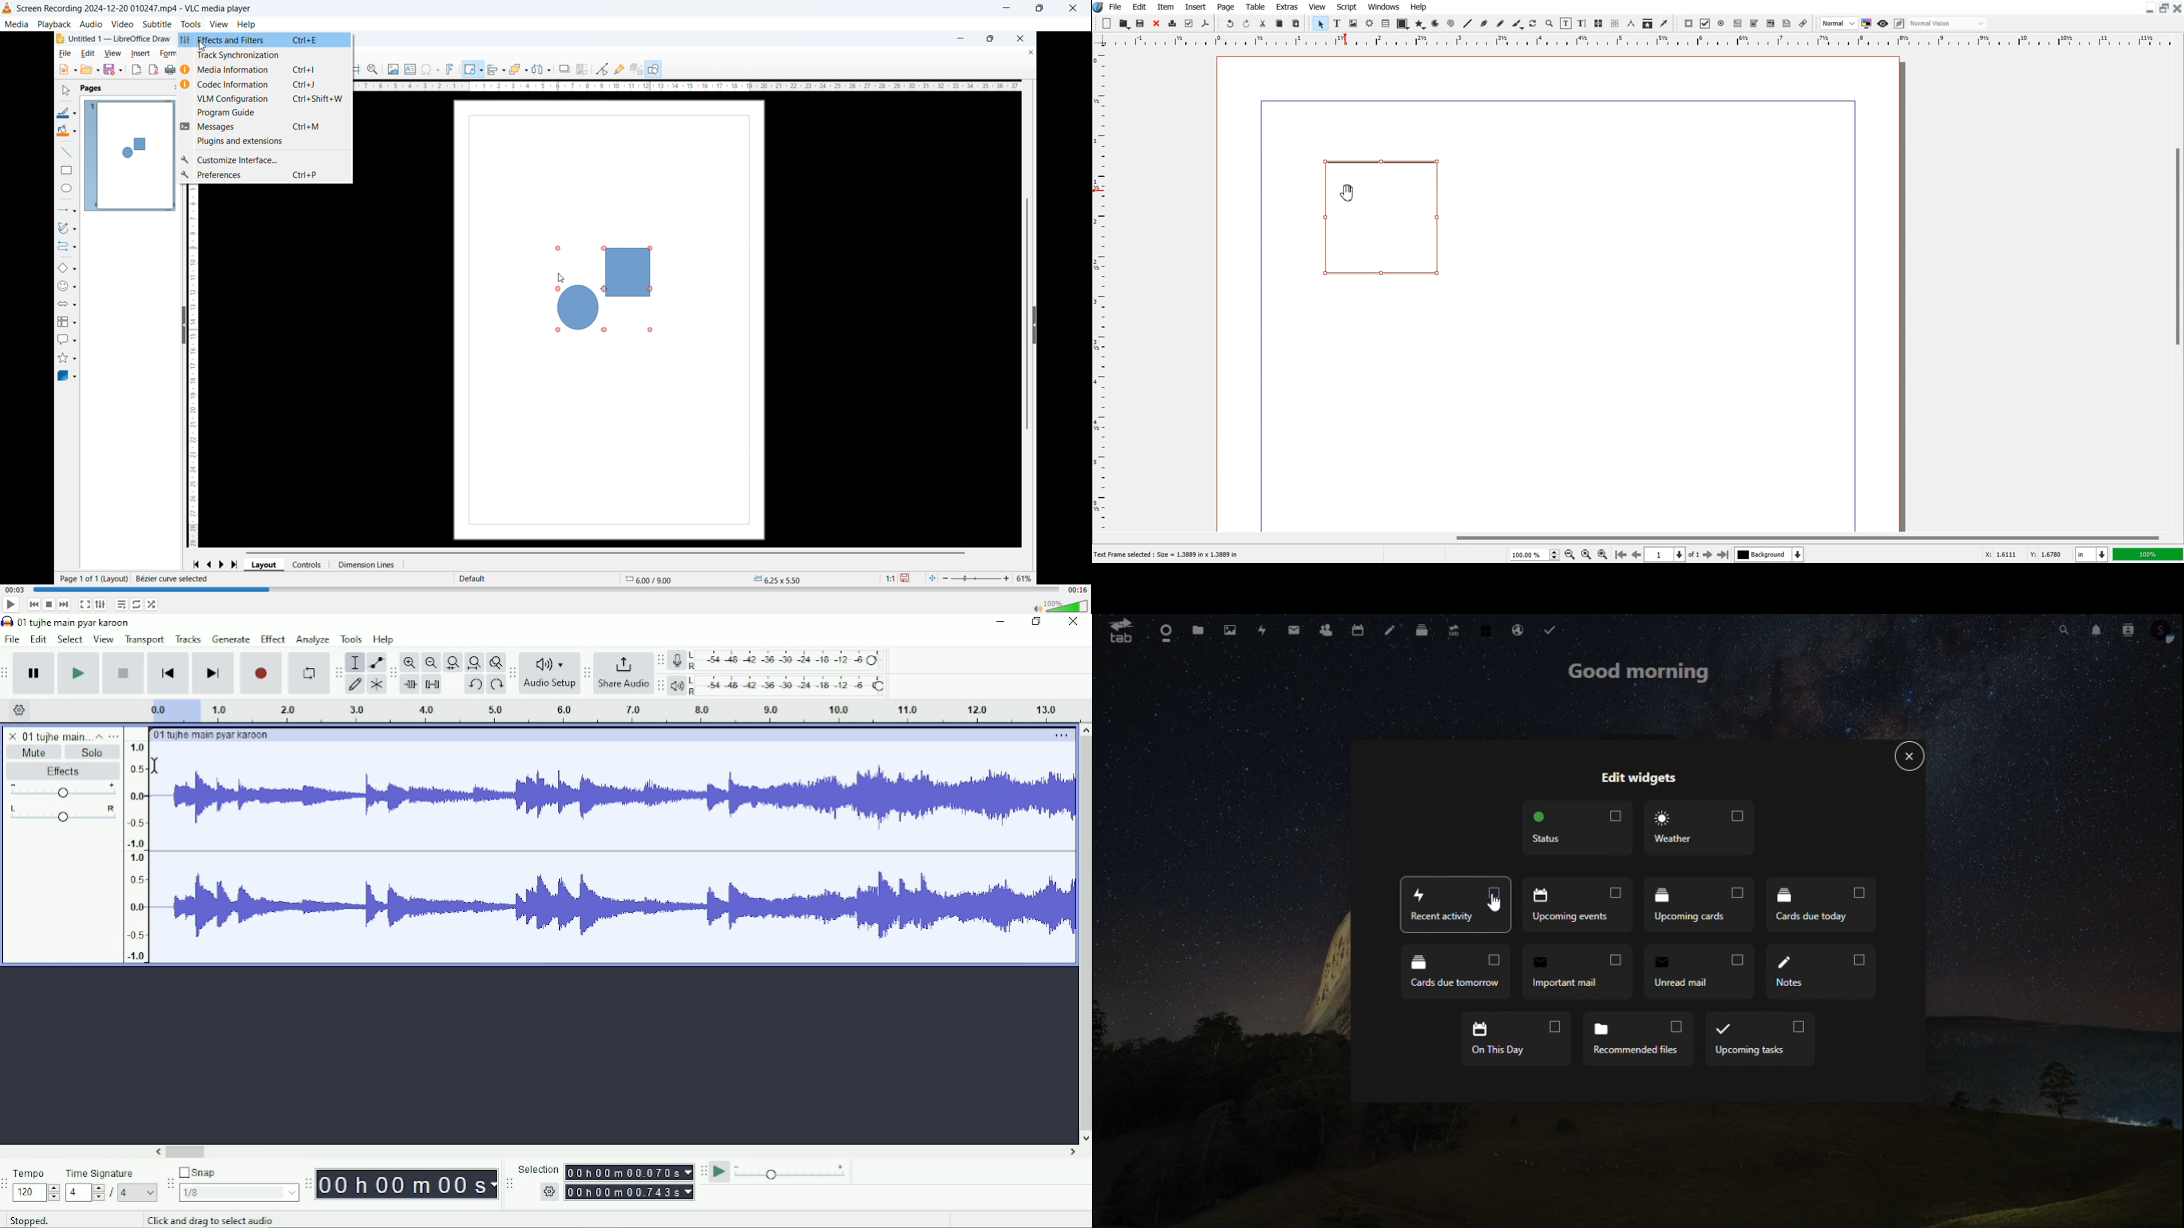  Describe the element at coordinates (307, 1184) in the screenshot. I see `Audacity time toolbar` at that location.